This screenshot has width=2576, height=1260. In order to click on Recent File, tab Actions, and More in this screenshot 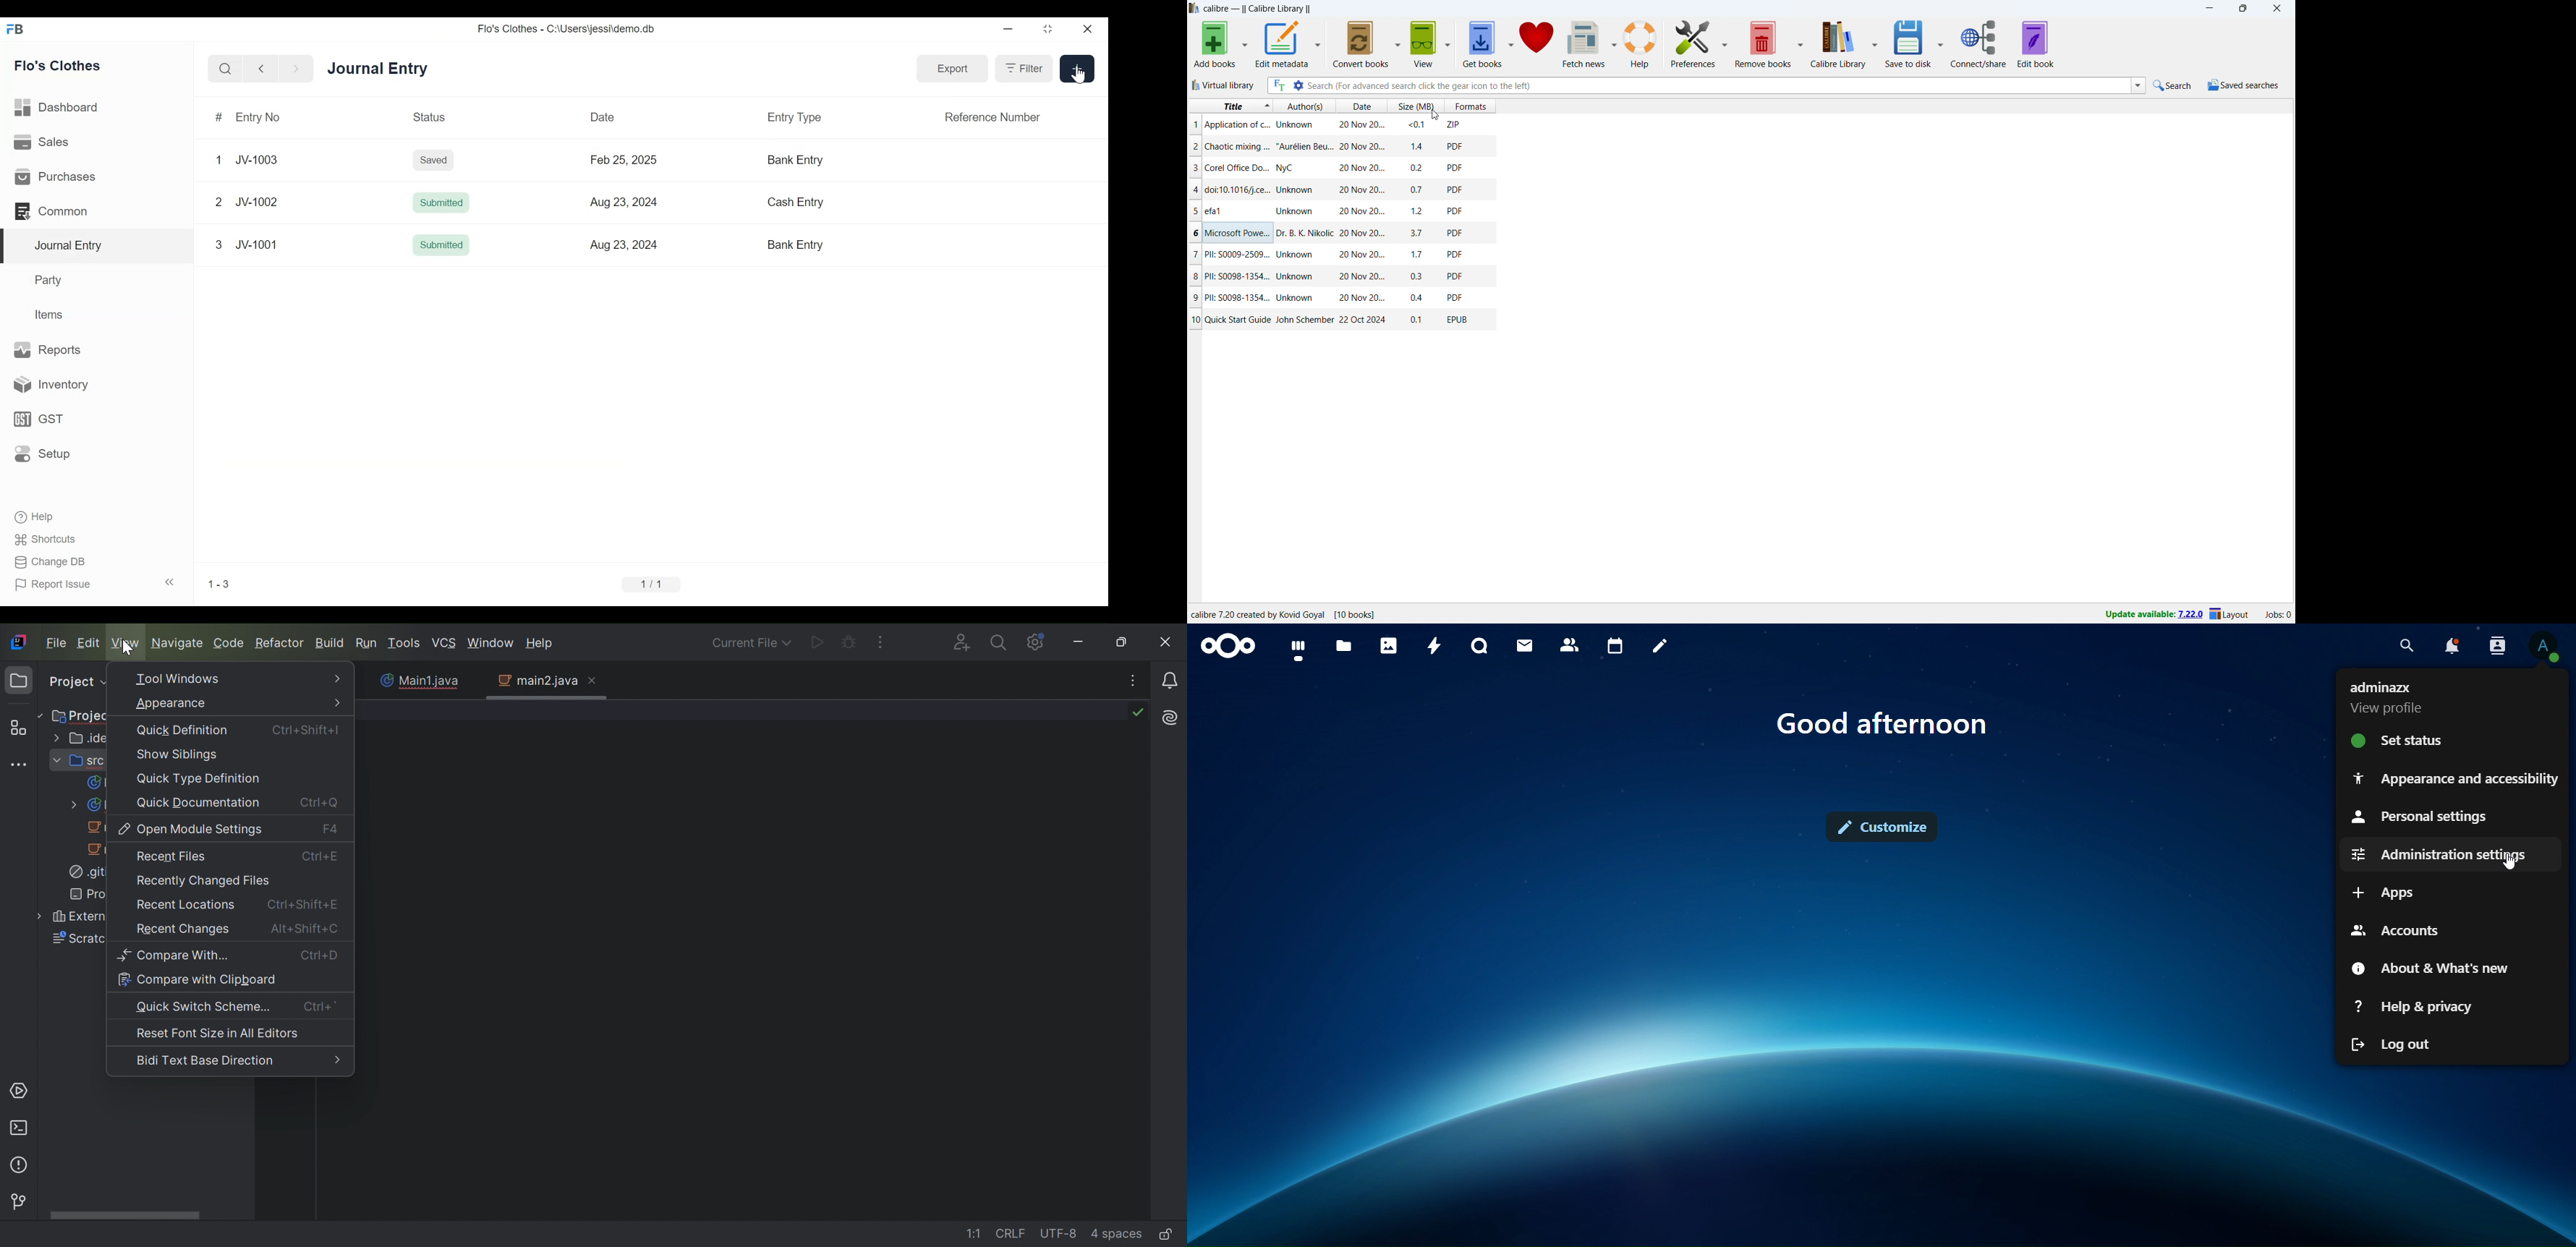, I will do `click(1135, 680)`.